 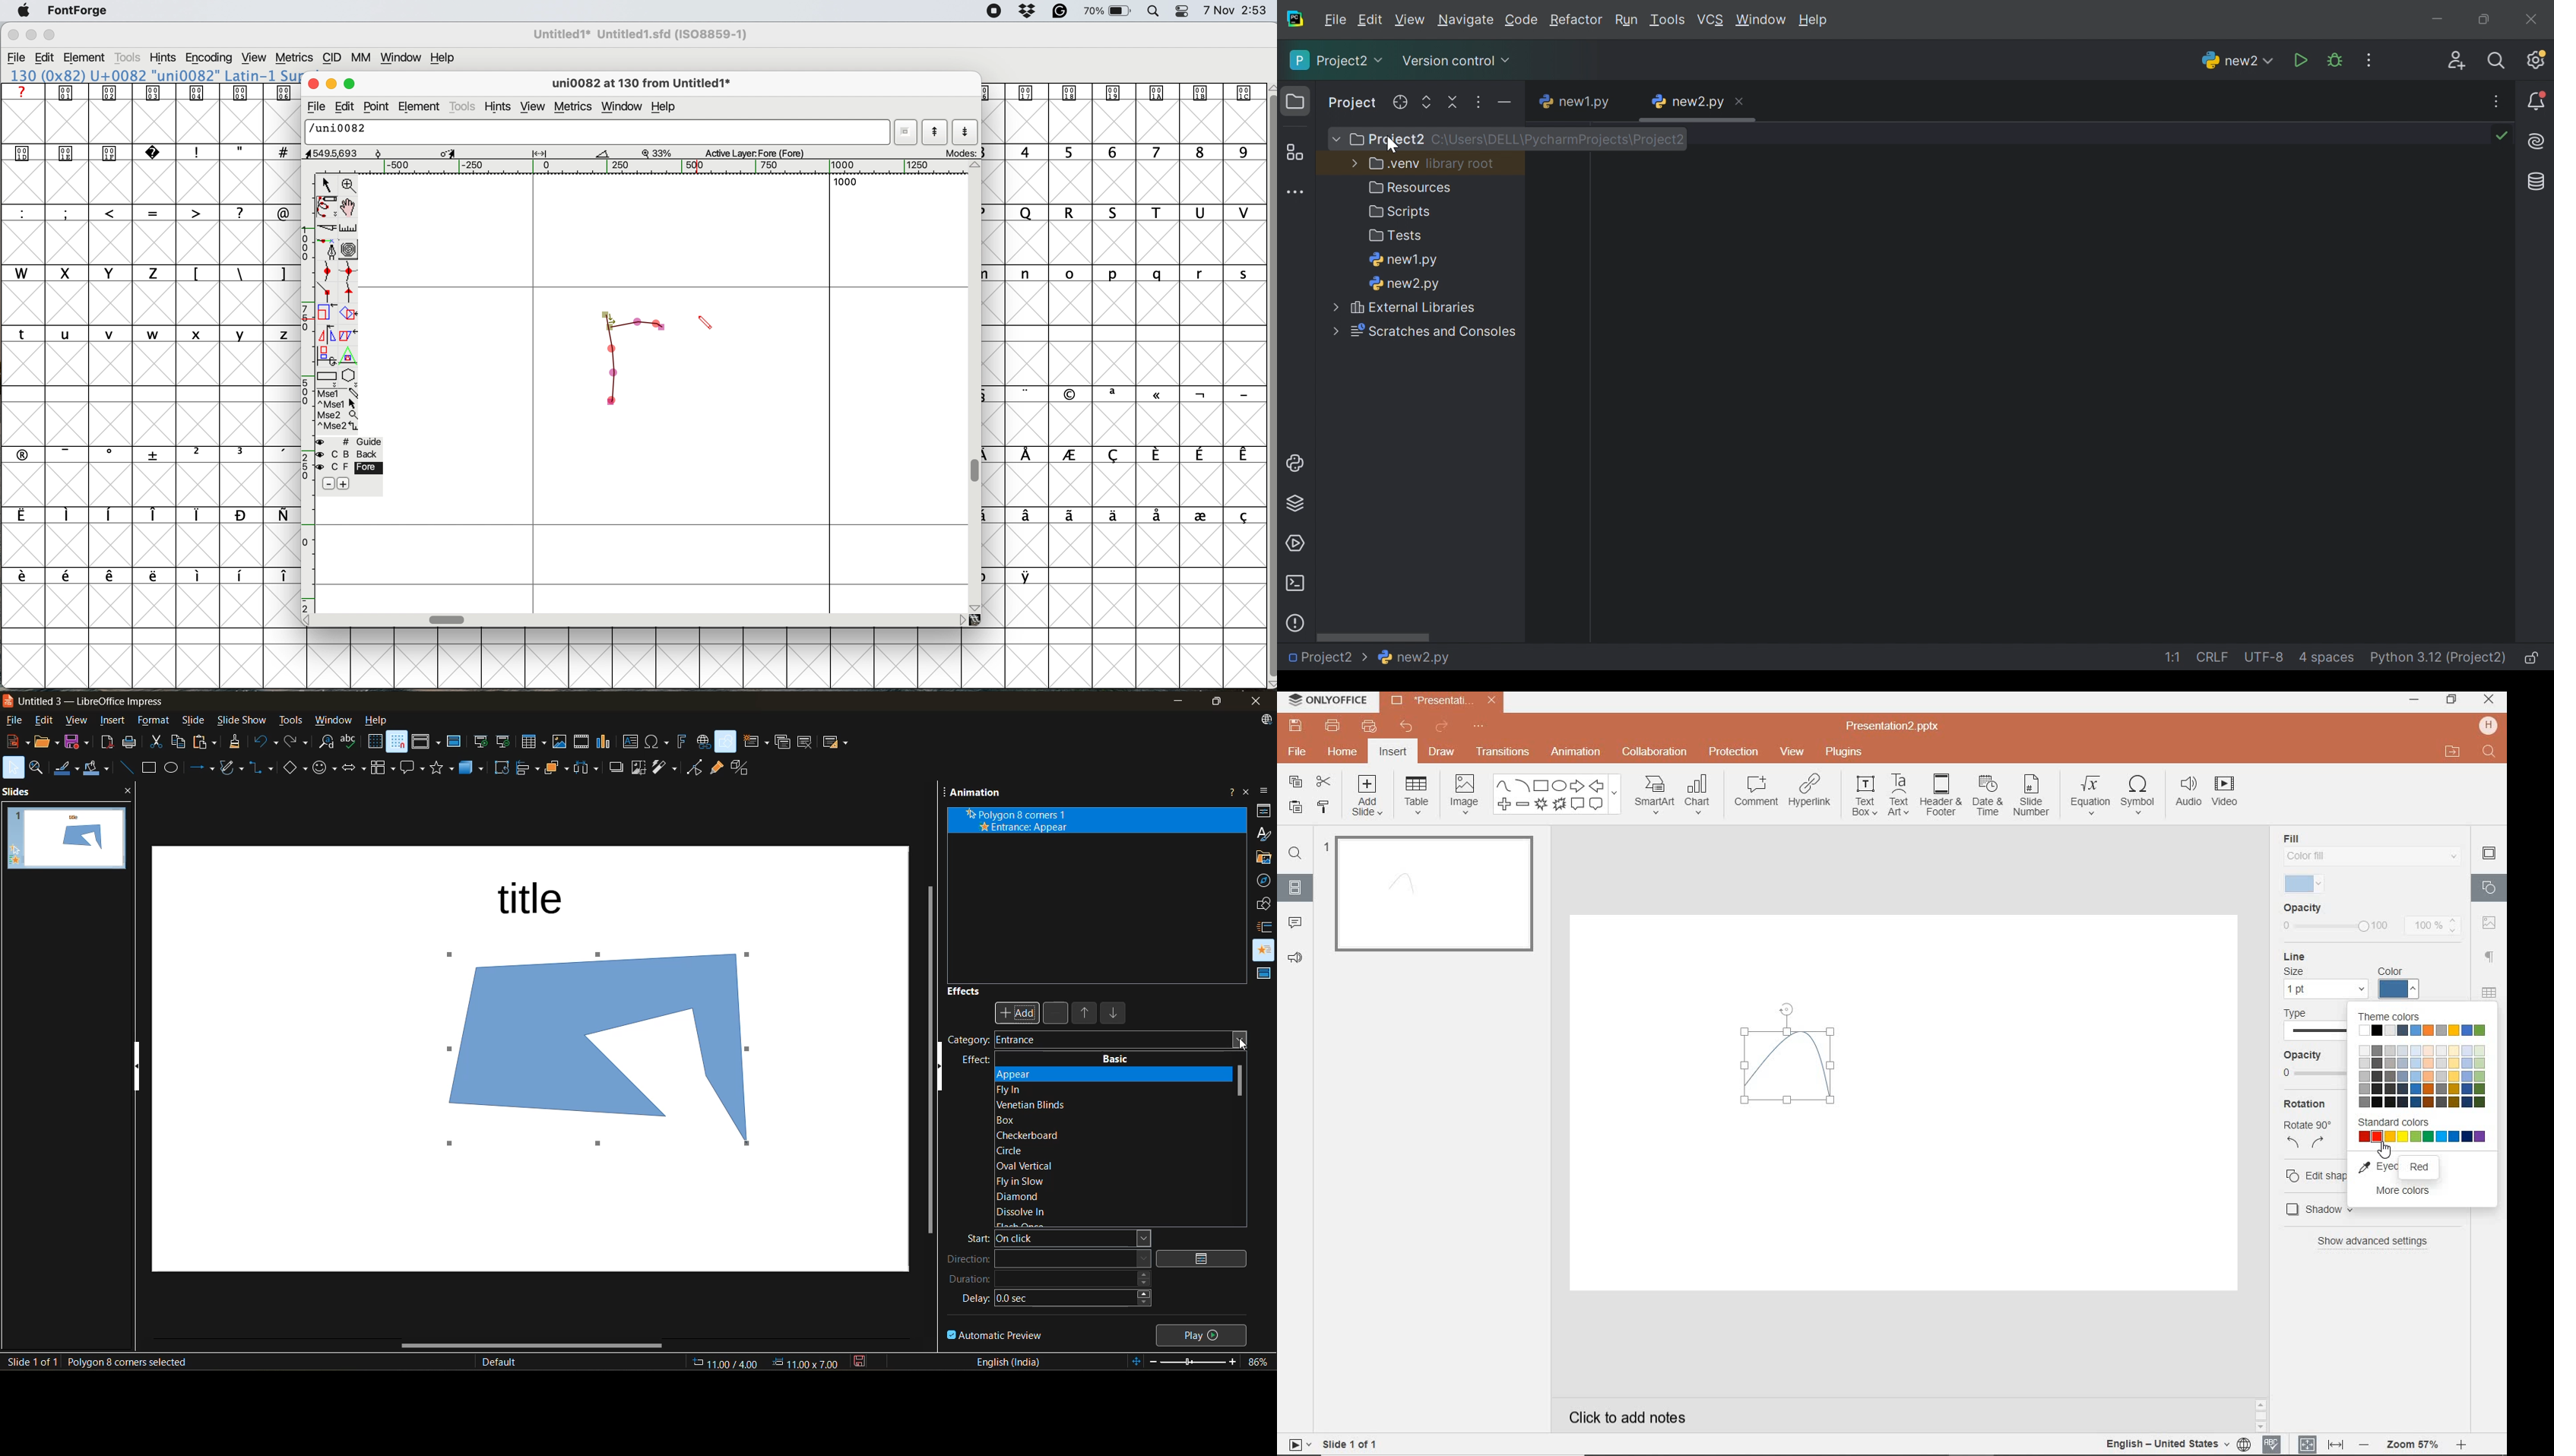 I want to click on SLIDE1, so click(x=1431, y=899).